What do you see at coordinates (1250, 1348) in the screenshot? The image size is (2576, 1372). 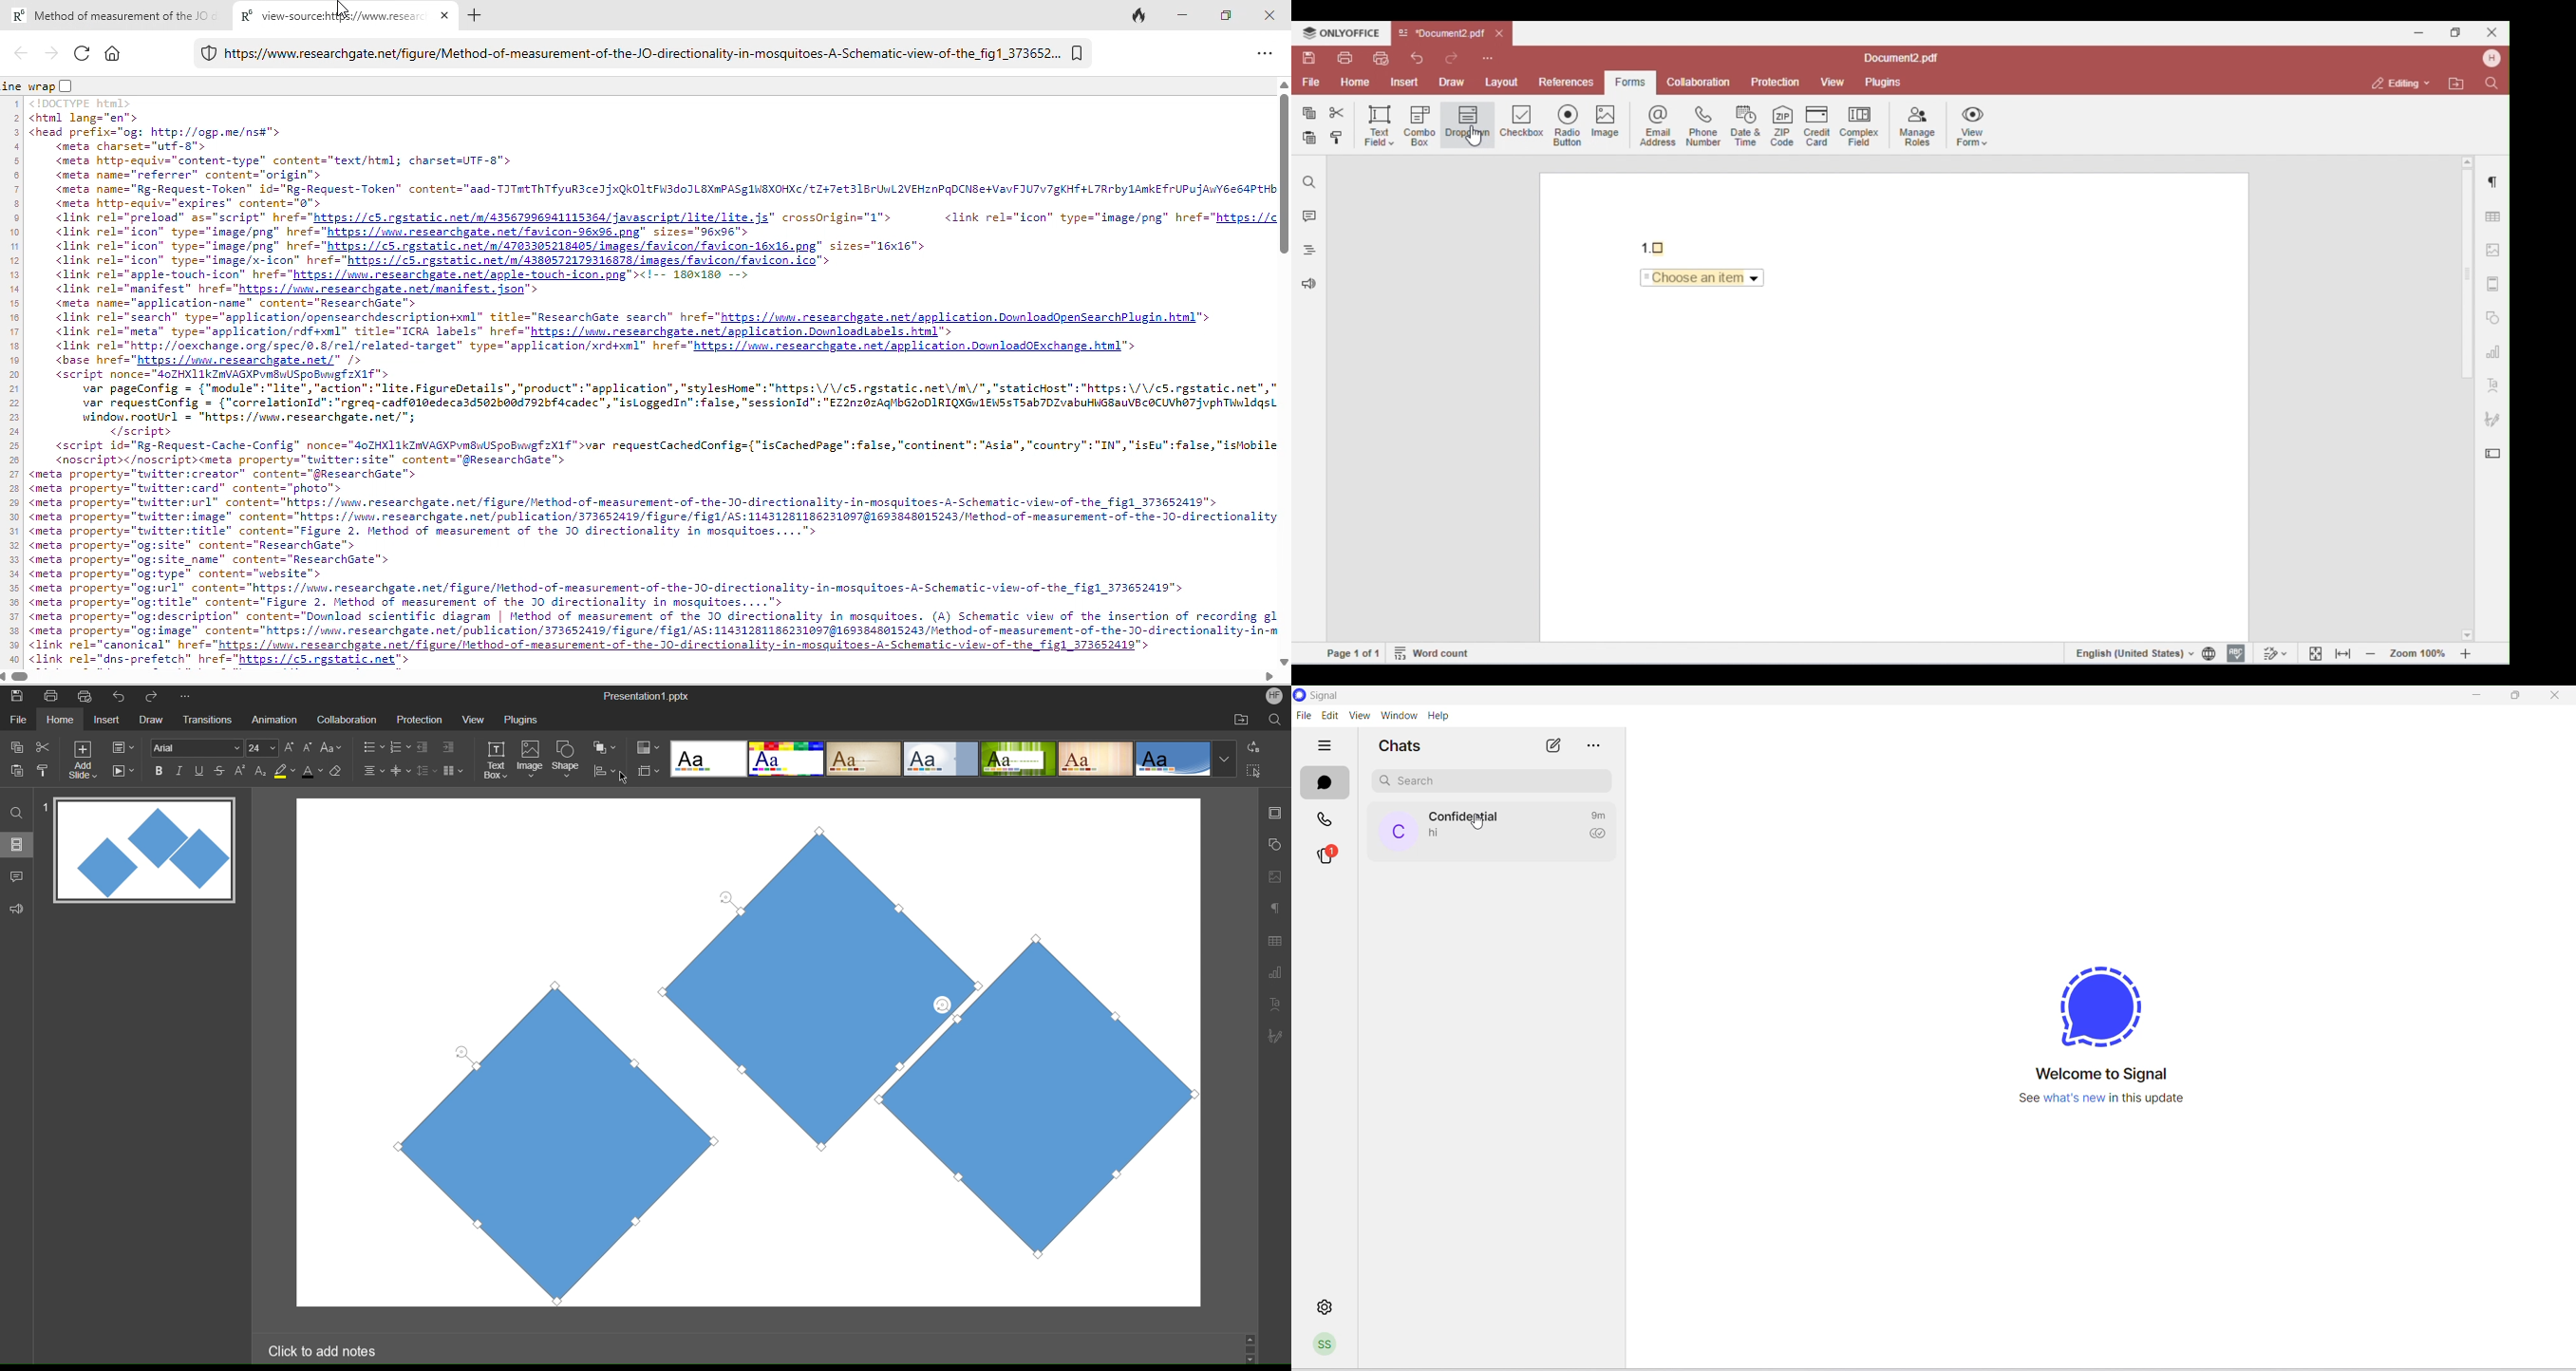 I see `scrollbar` at bounding box center [1250, 1348].